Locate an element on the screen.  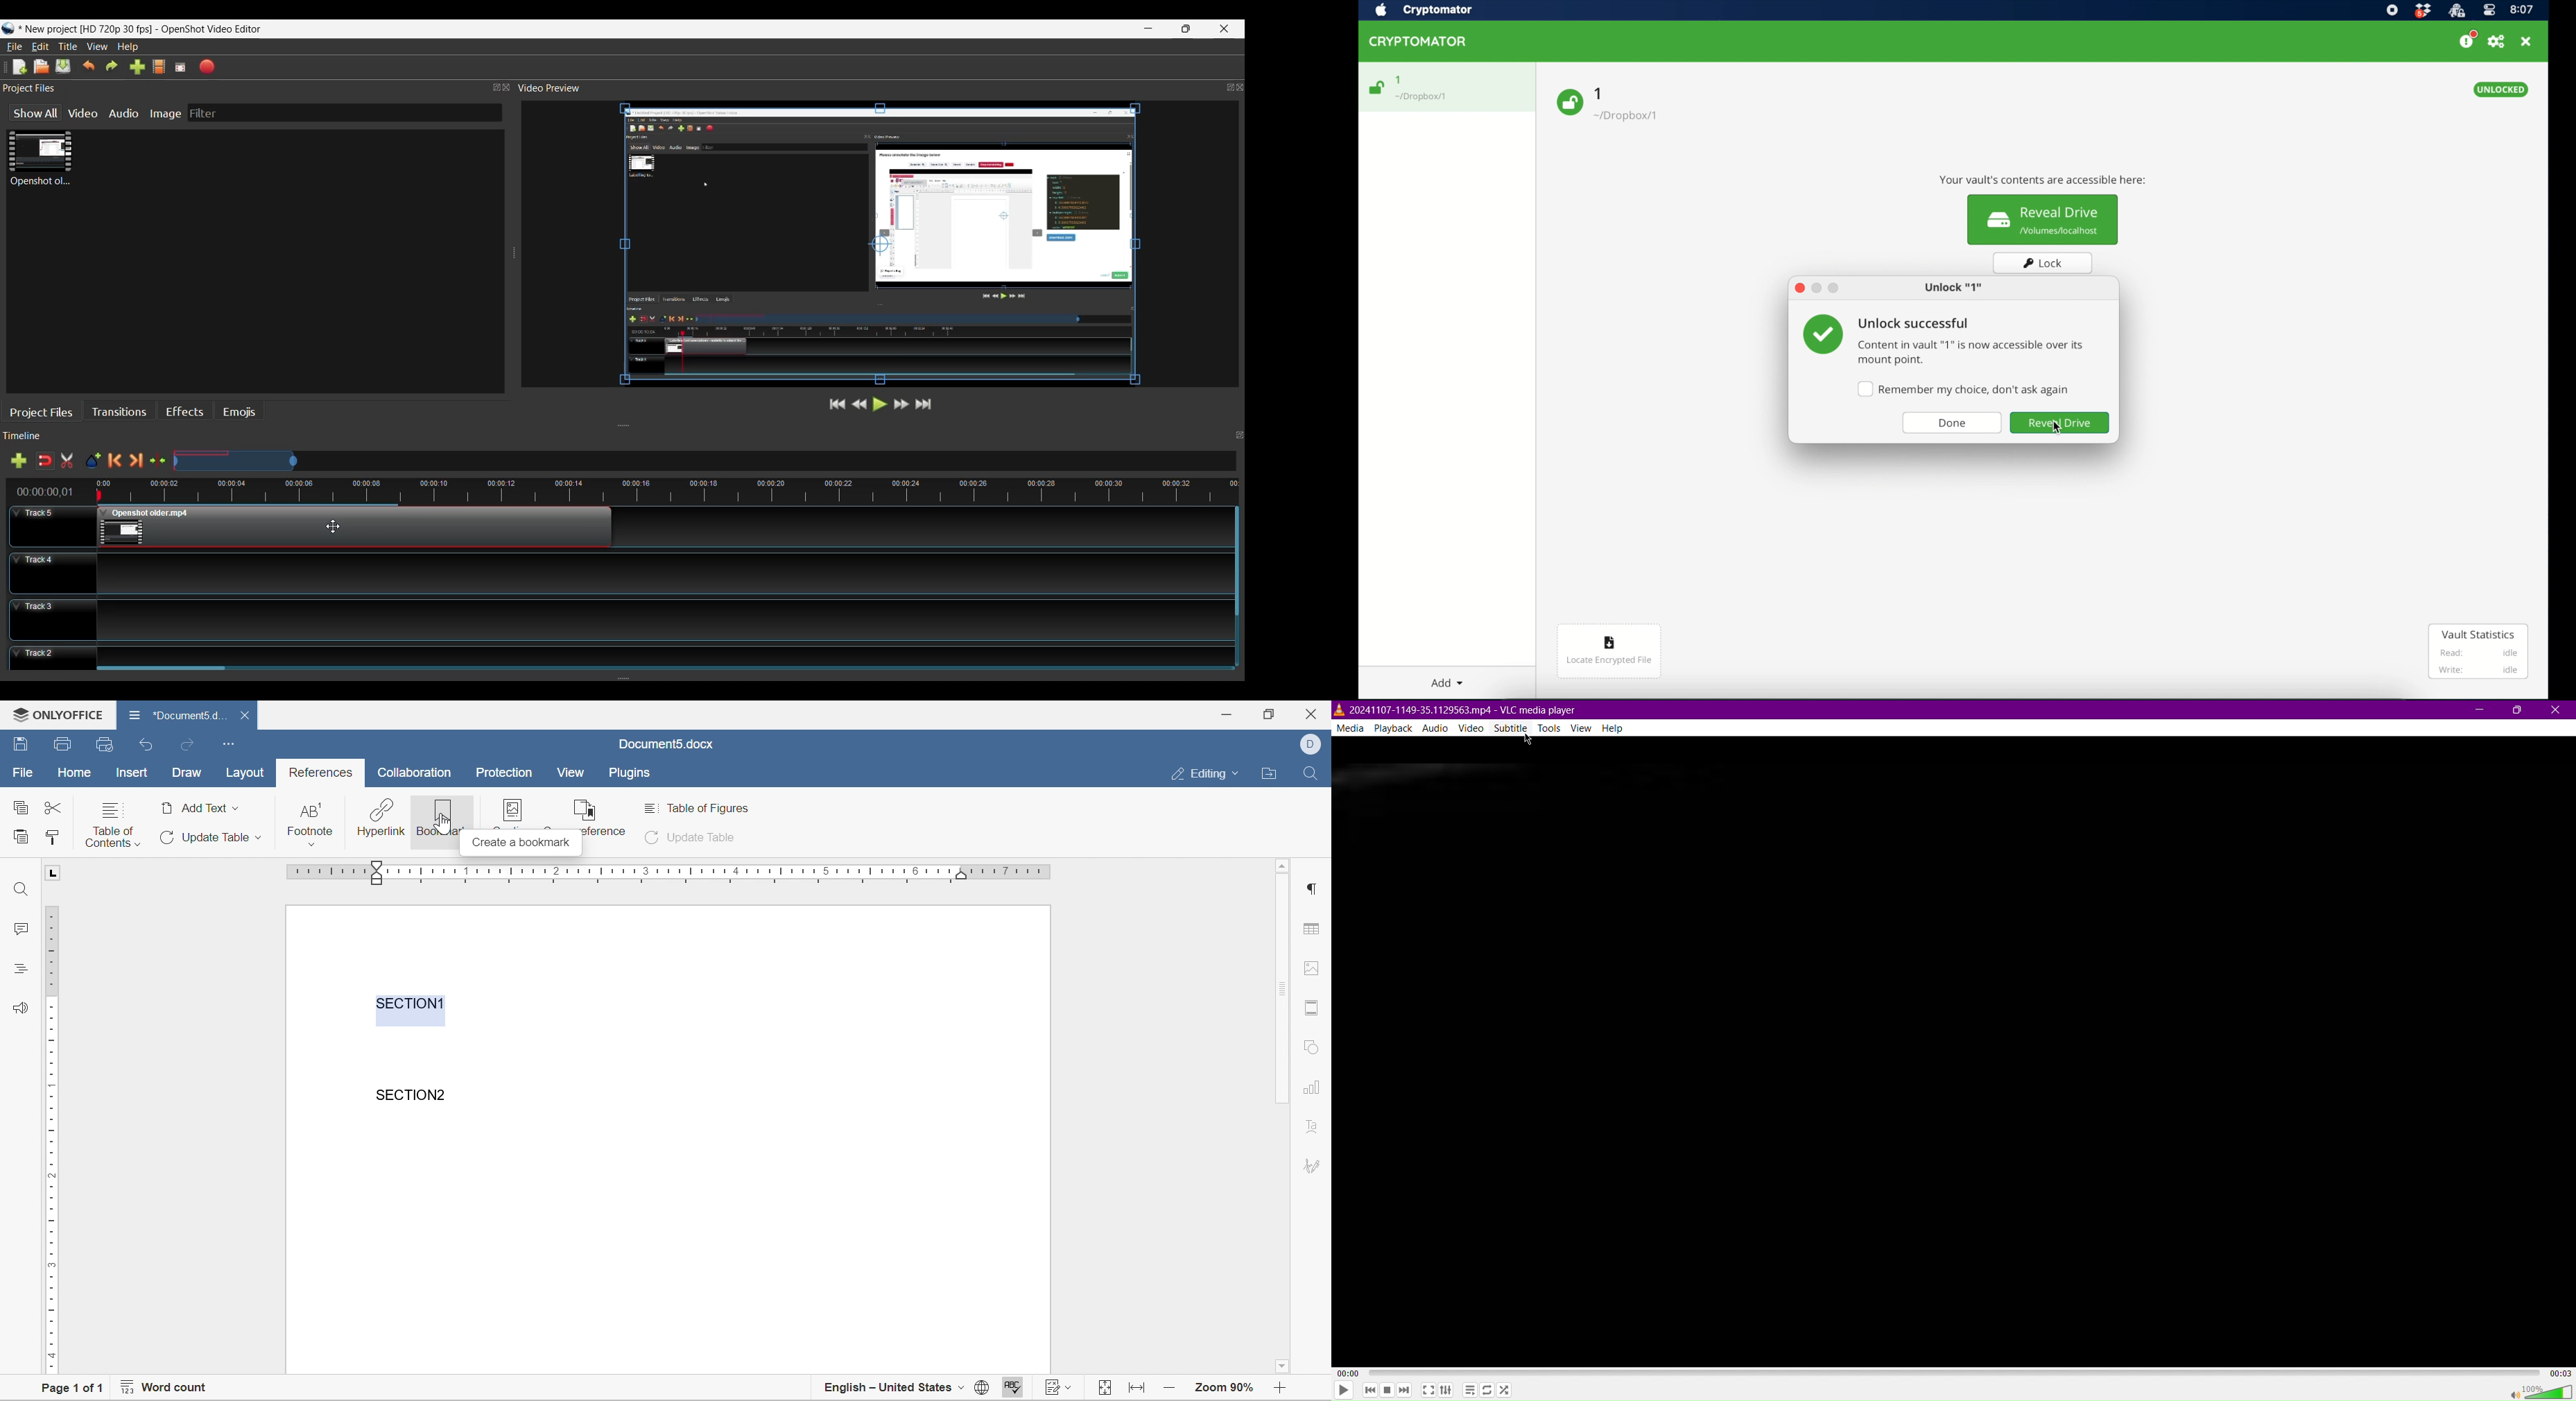
references is located at coordinates (322, 773).